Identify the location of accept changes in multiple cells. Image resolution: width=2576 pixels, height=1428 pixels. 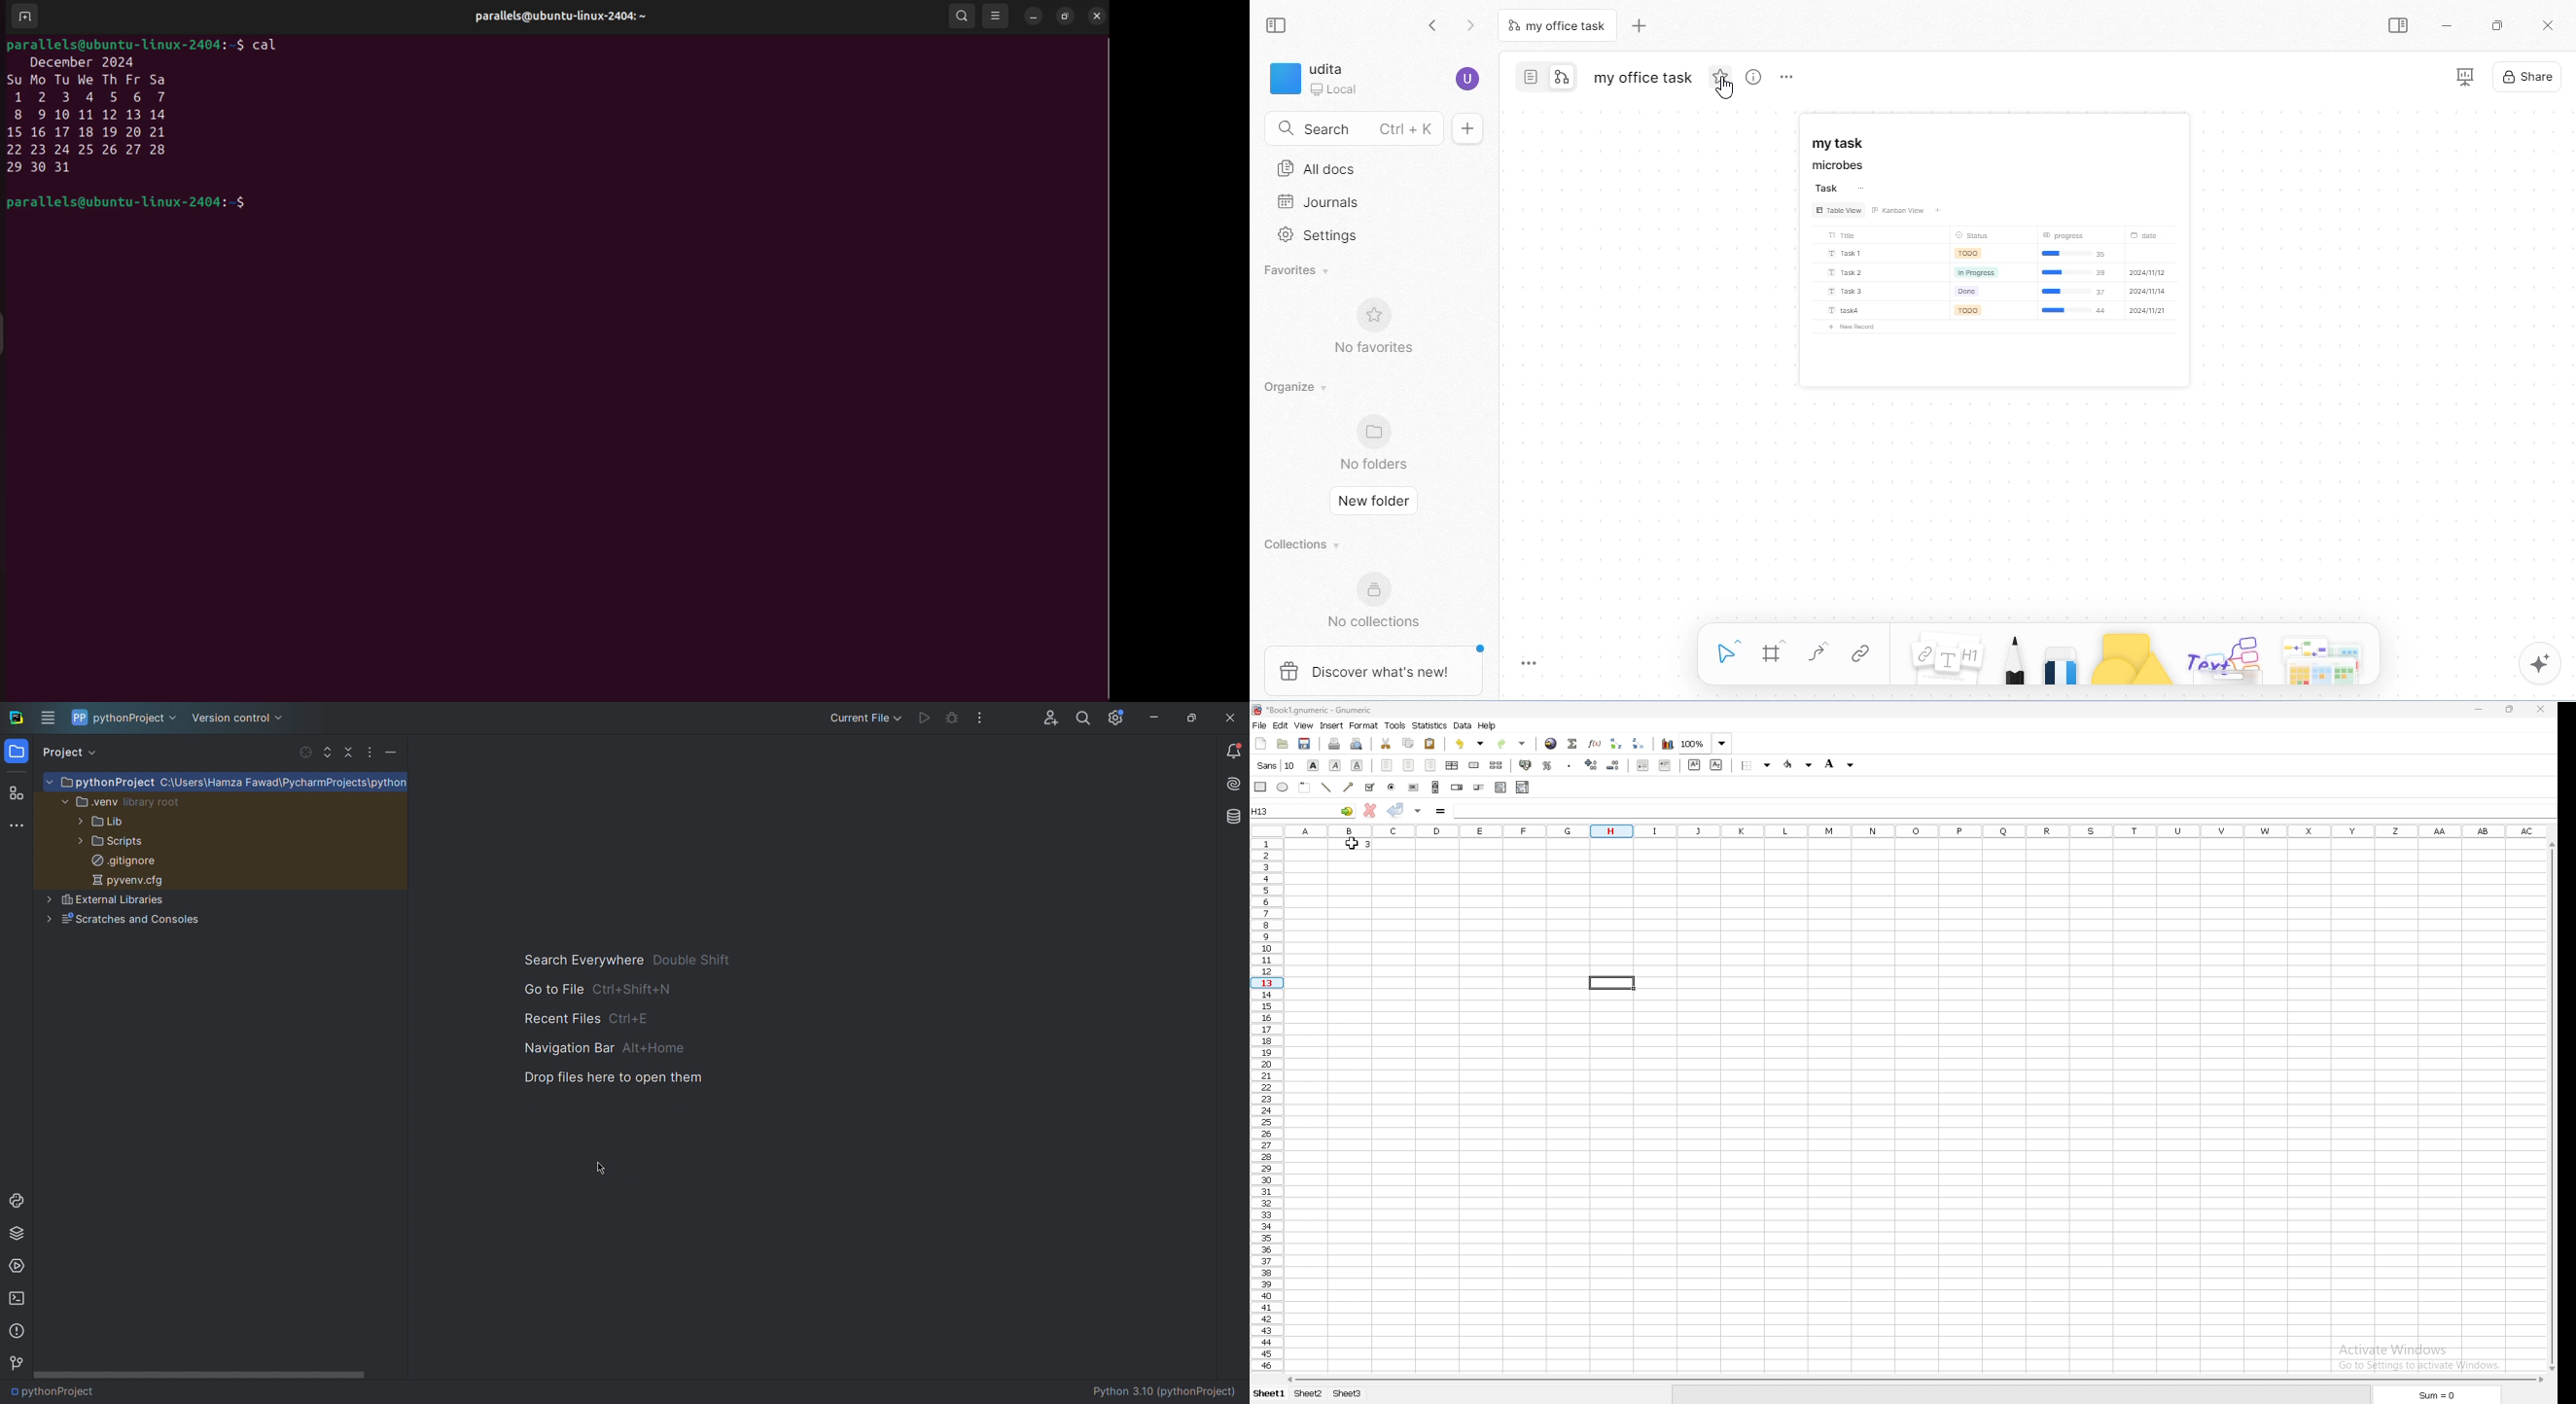
(1419, 811).